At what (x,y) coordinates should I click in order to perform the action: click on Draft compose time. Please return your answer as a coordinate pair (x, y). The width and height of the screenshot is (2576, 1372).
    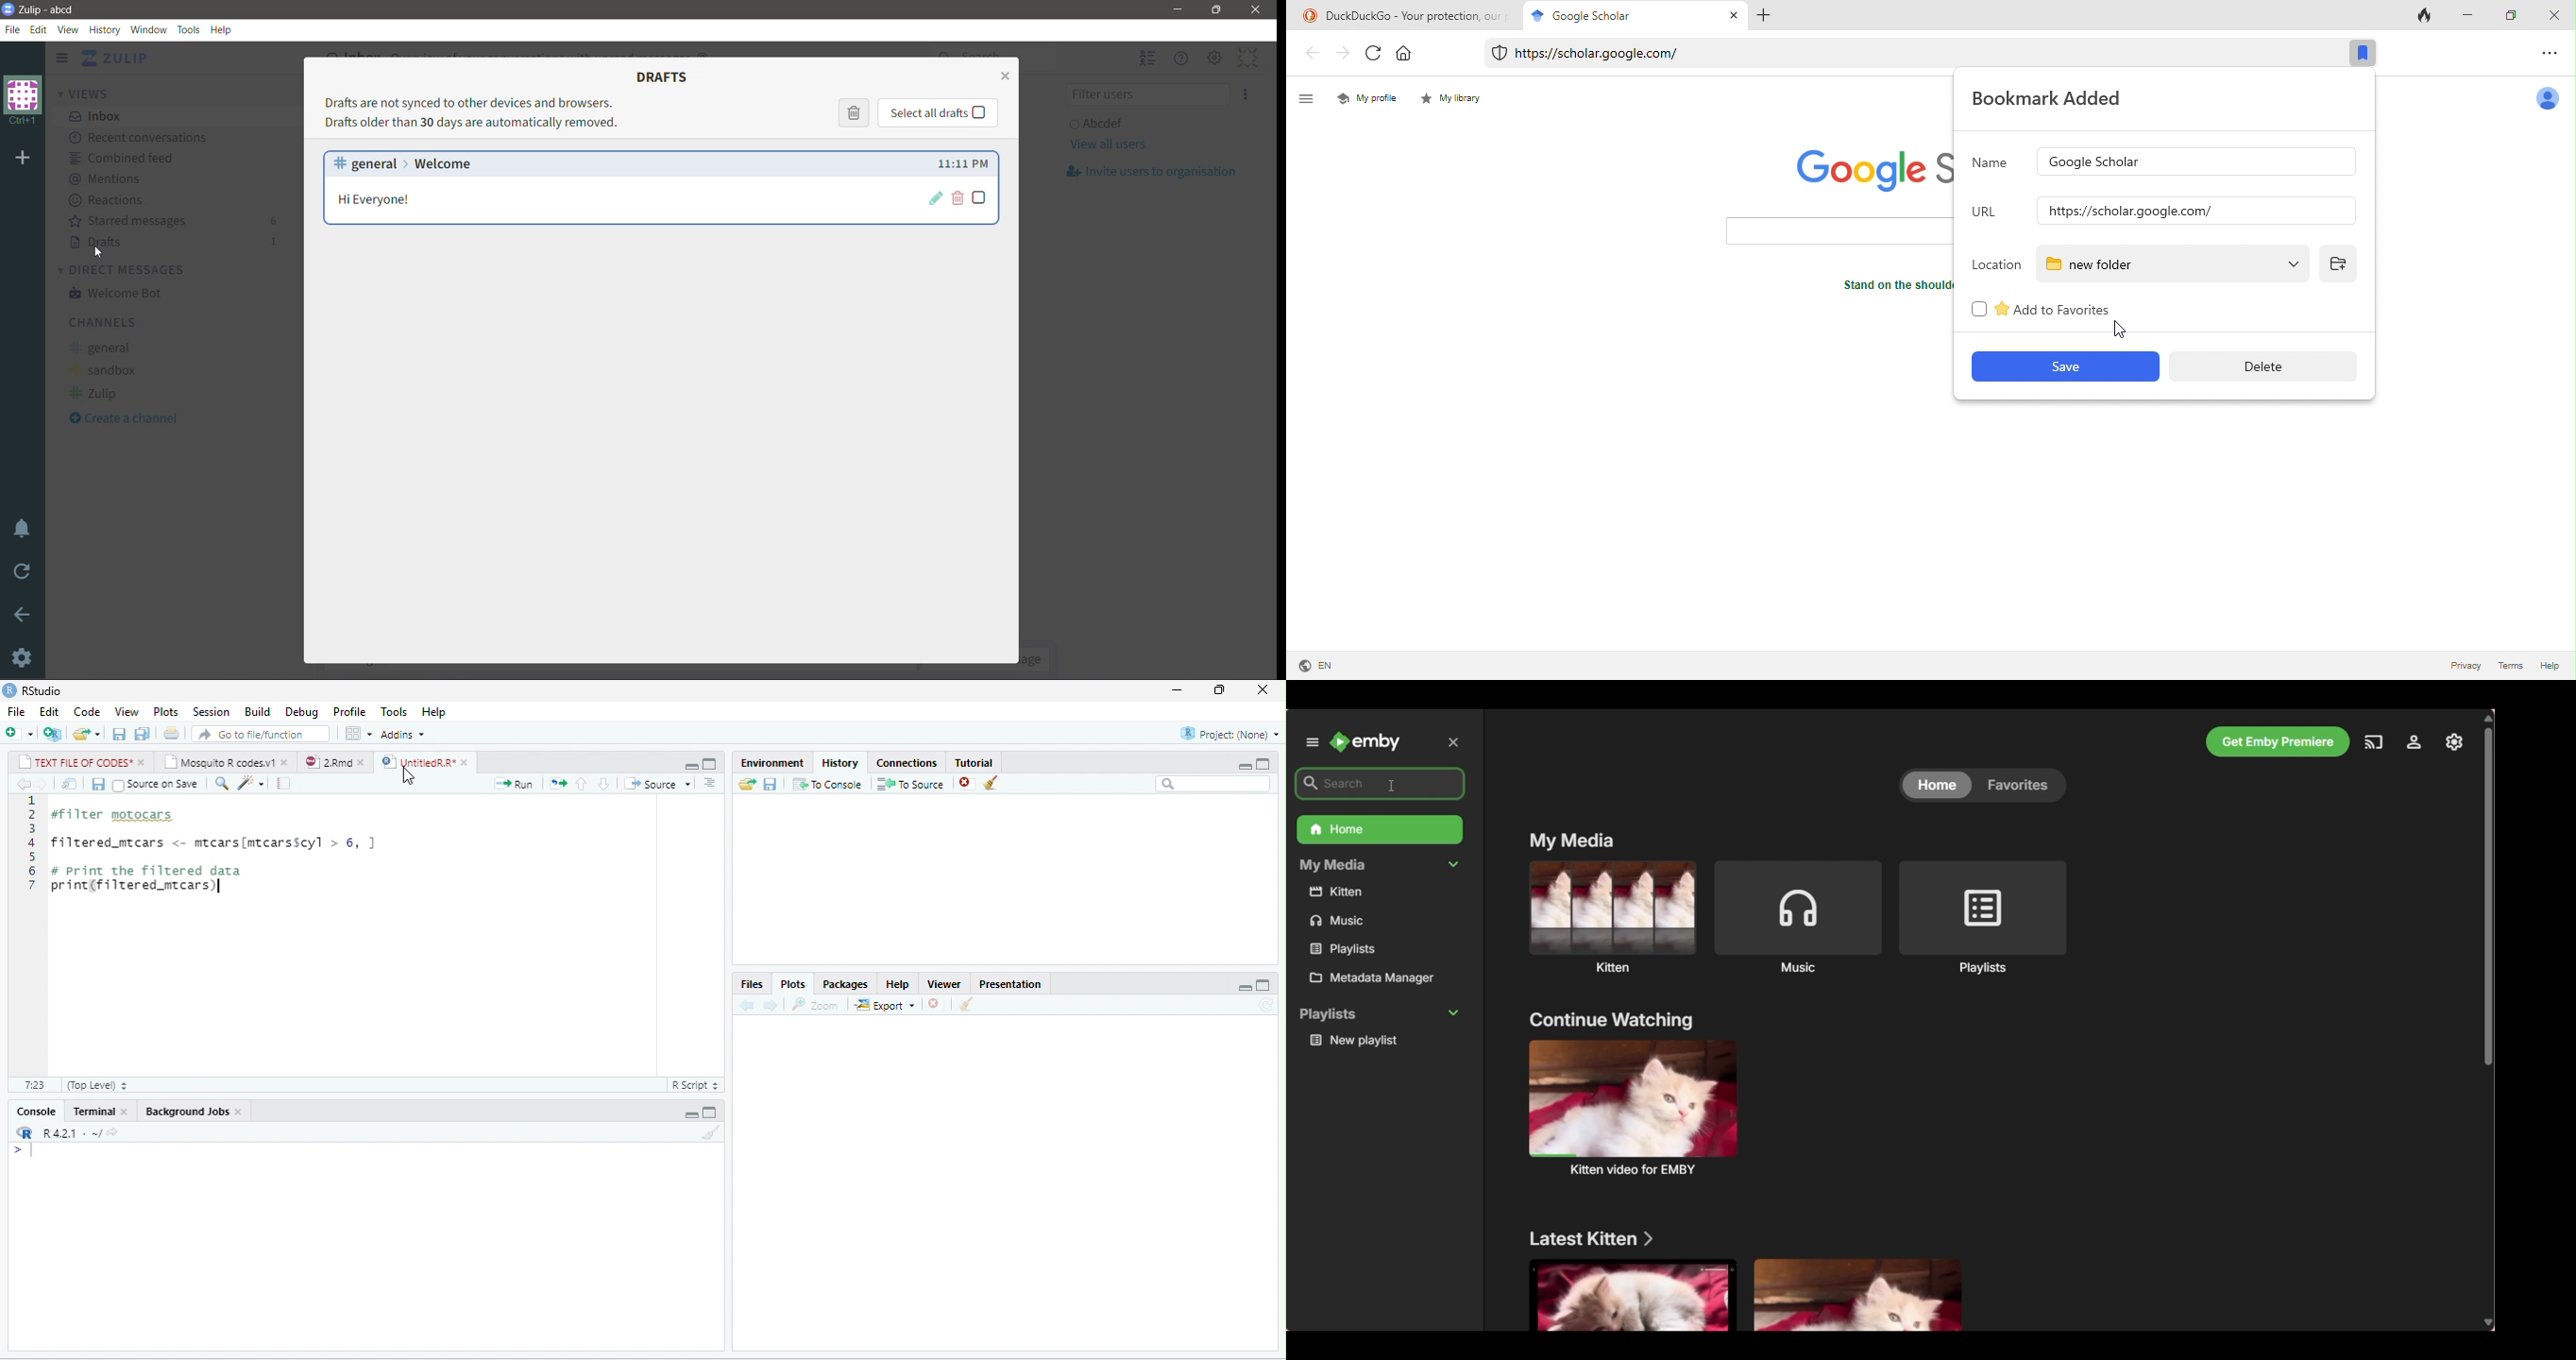
    Looking at the image, I should click on (963, 163).